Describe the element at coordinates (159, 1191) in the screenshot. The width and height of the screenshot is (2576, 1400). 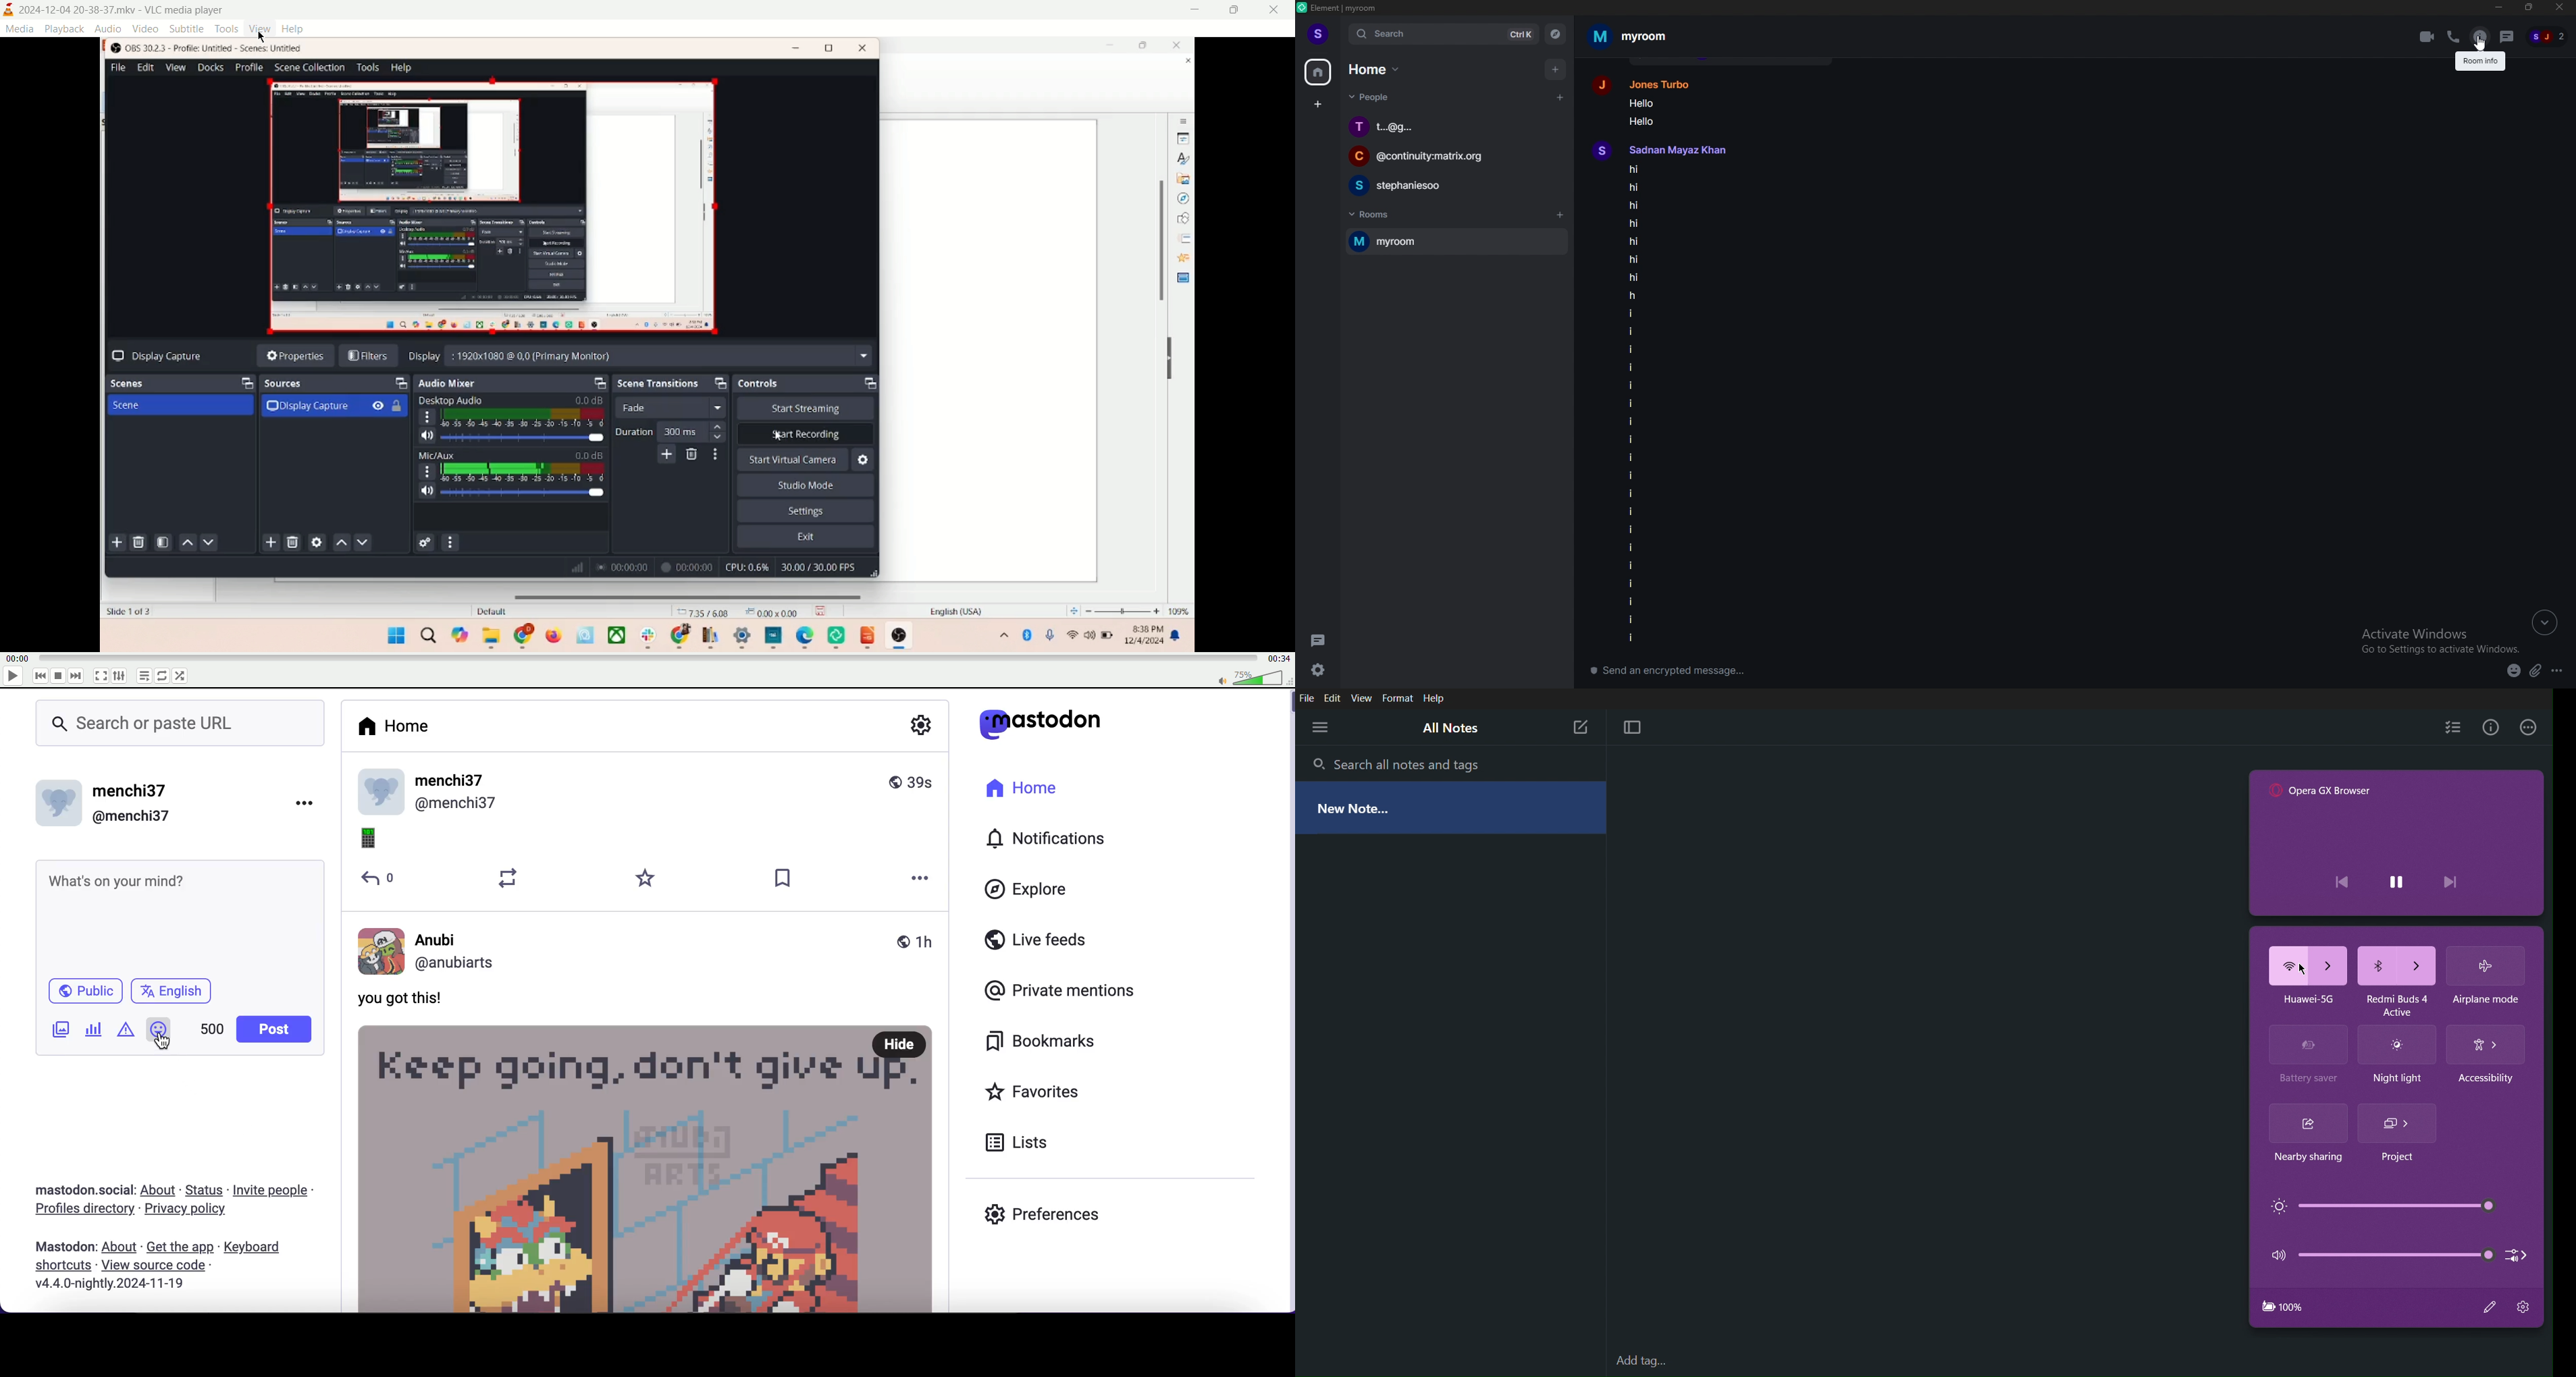
I see `about` at that location.